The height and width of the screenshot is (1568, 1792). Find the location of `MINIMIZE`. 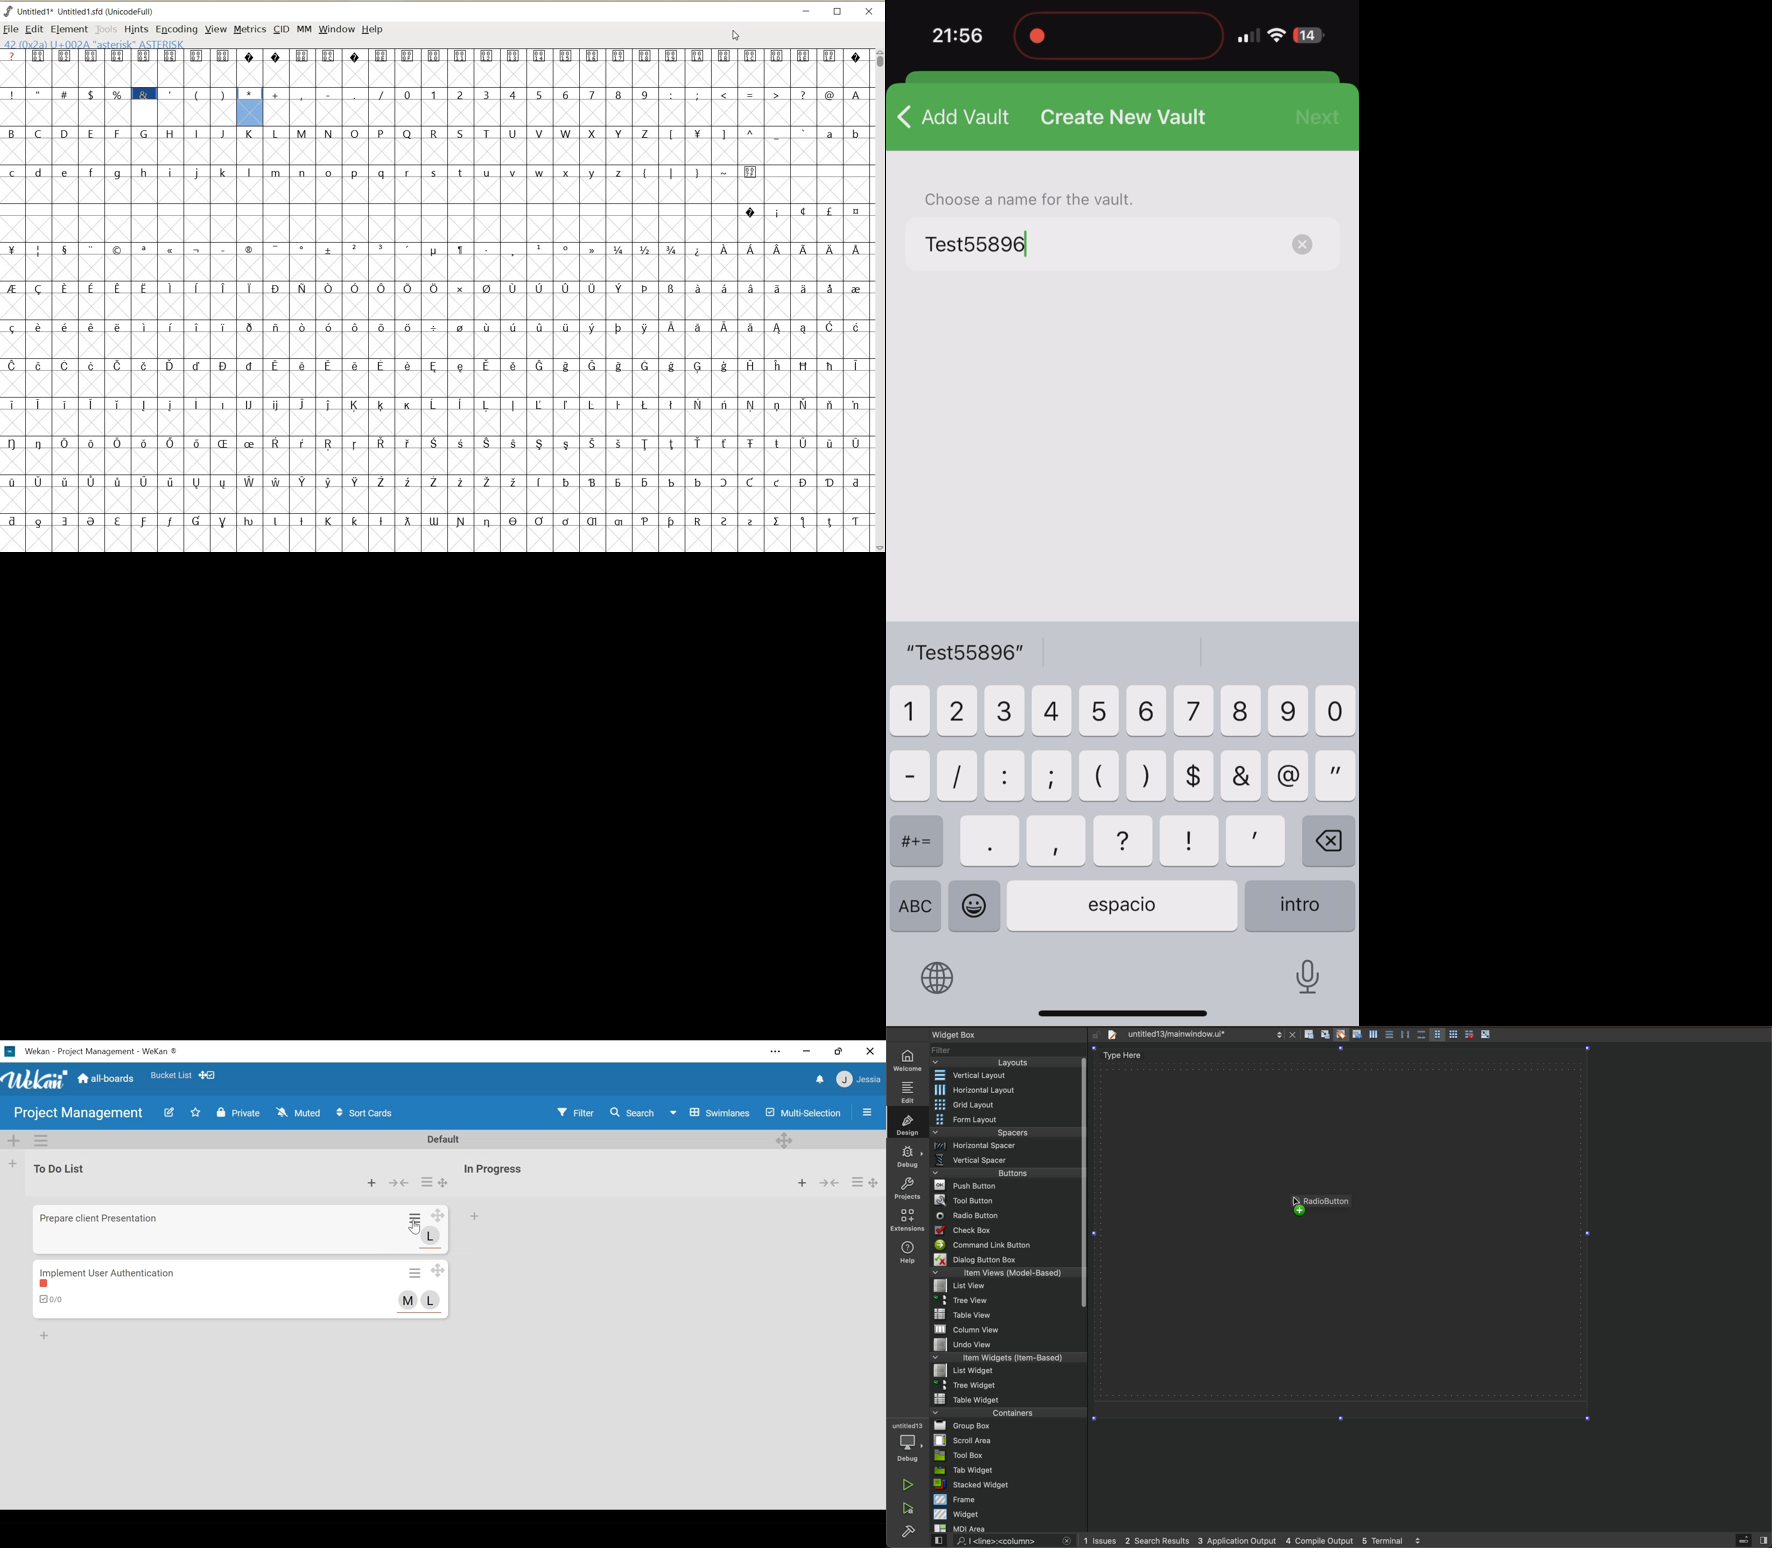

MINIMIZE is located at coordinates (807, 11).